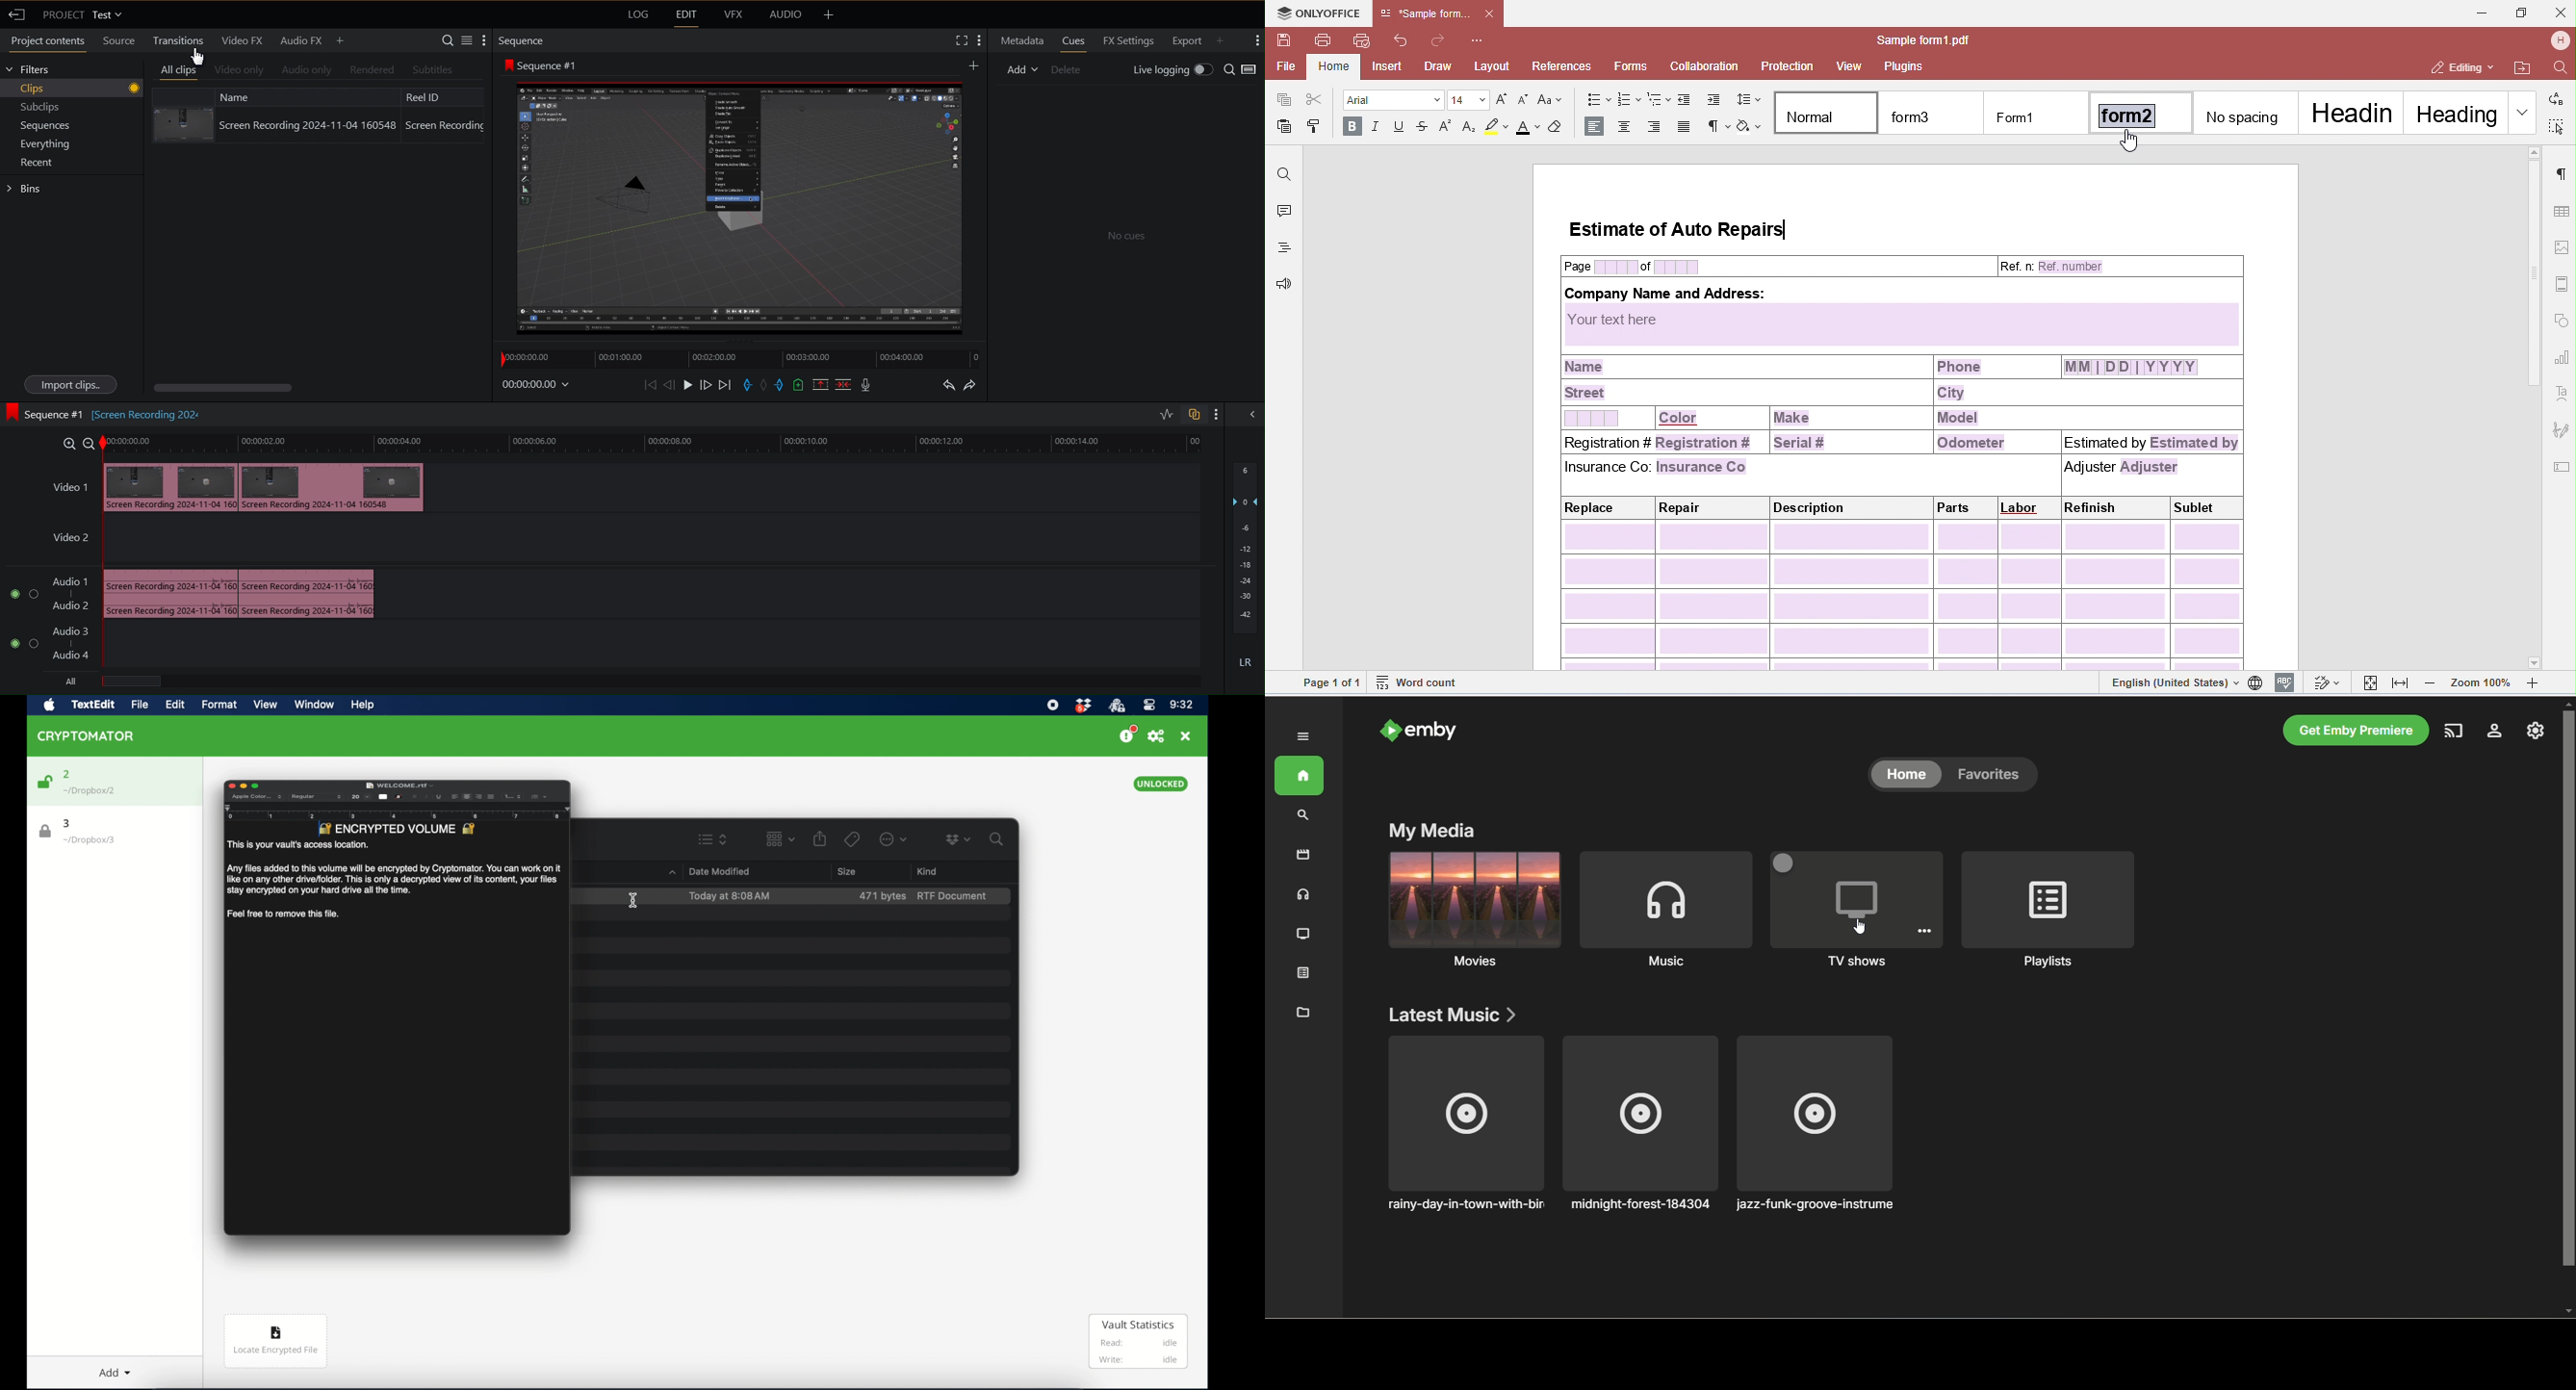 The height and width of the screenshot is (1400, 2576). I want to click on jazz-funk-groove-instrume, so click(1825, 1129).